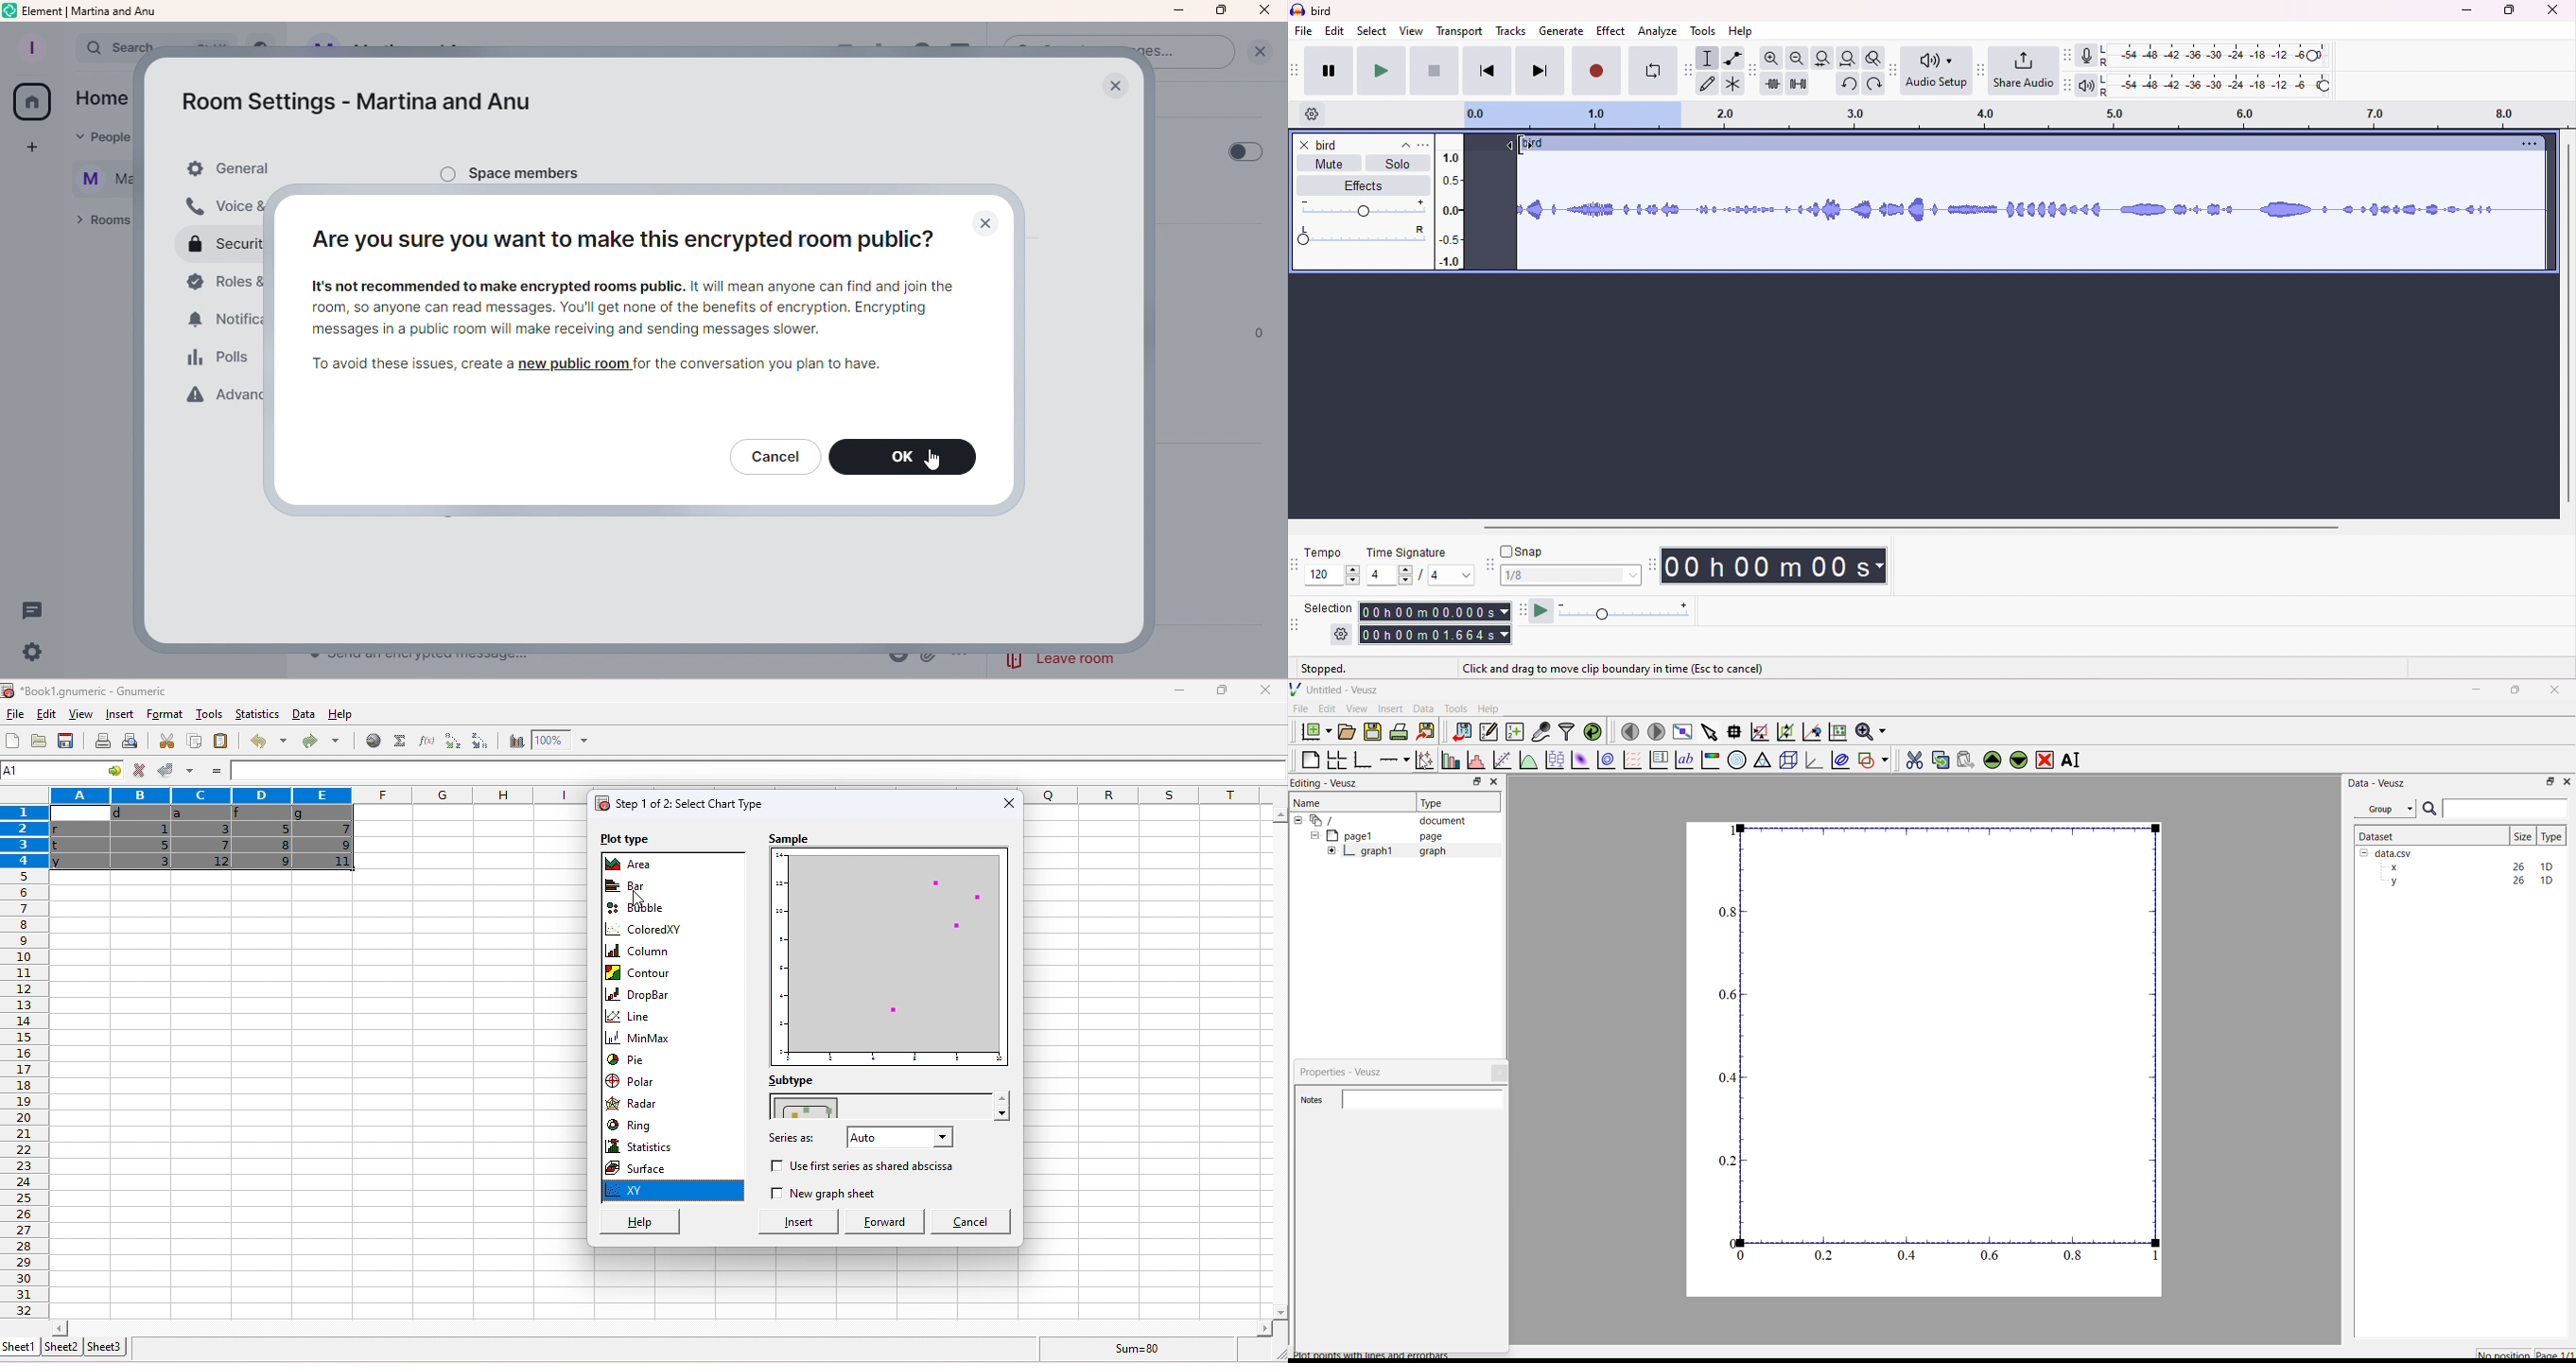 The image size is (2576, 1372). What do you see at coordinates (219, 285) in the screenshot?
I see `Roles and permissions` at bounding box center [219, 285].